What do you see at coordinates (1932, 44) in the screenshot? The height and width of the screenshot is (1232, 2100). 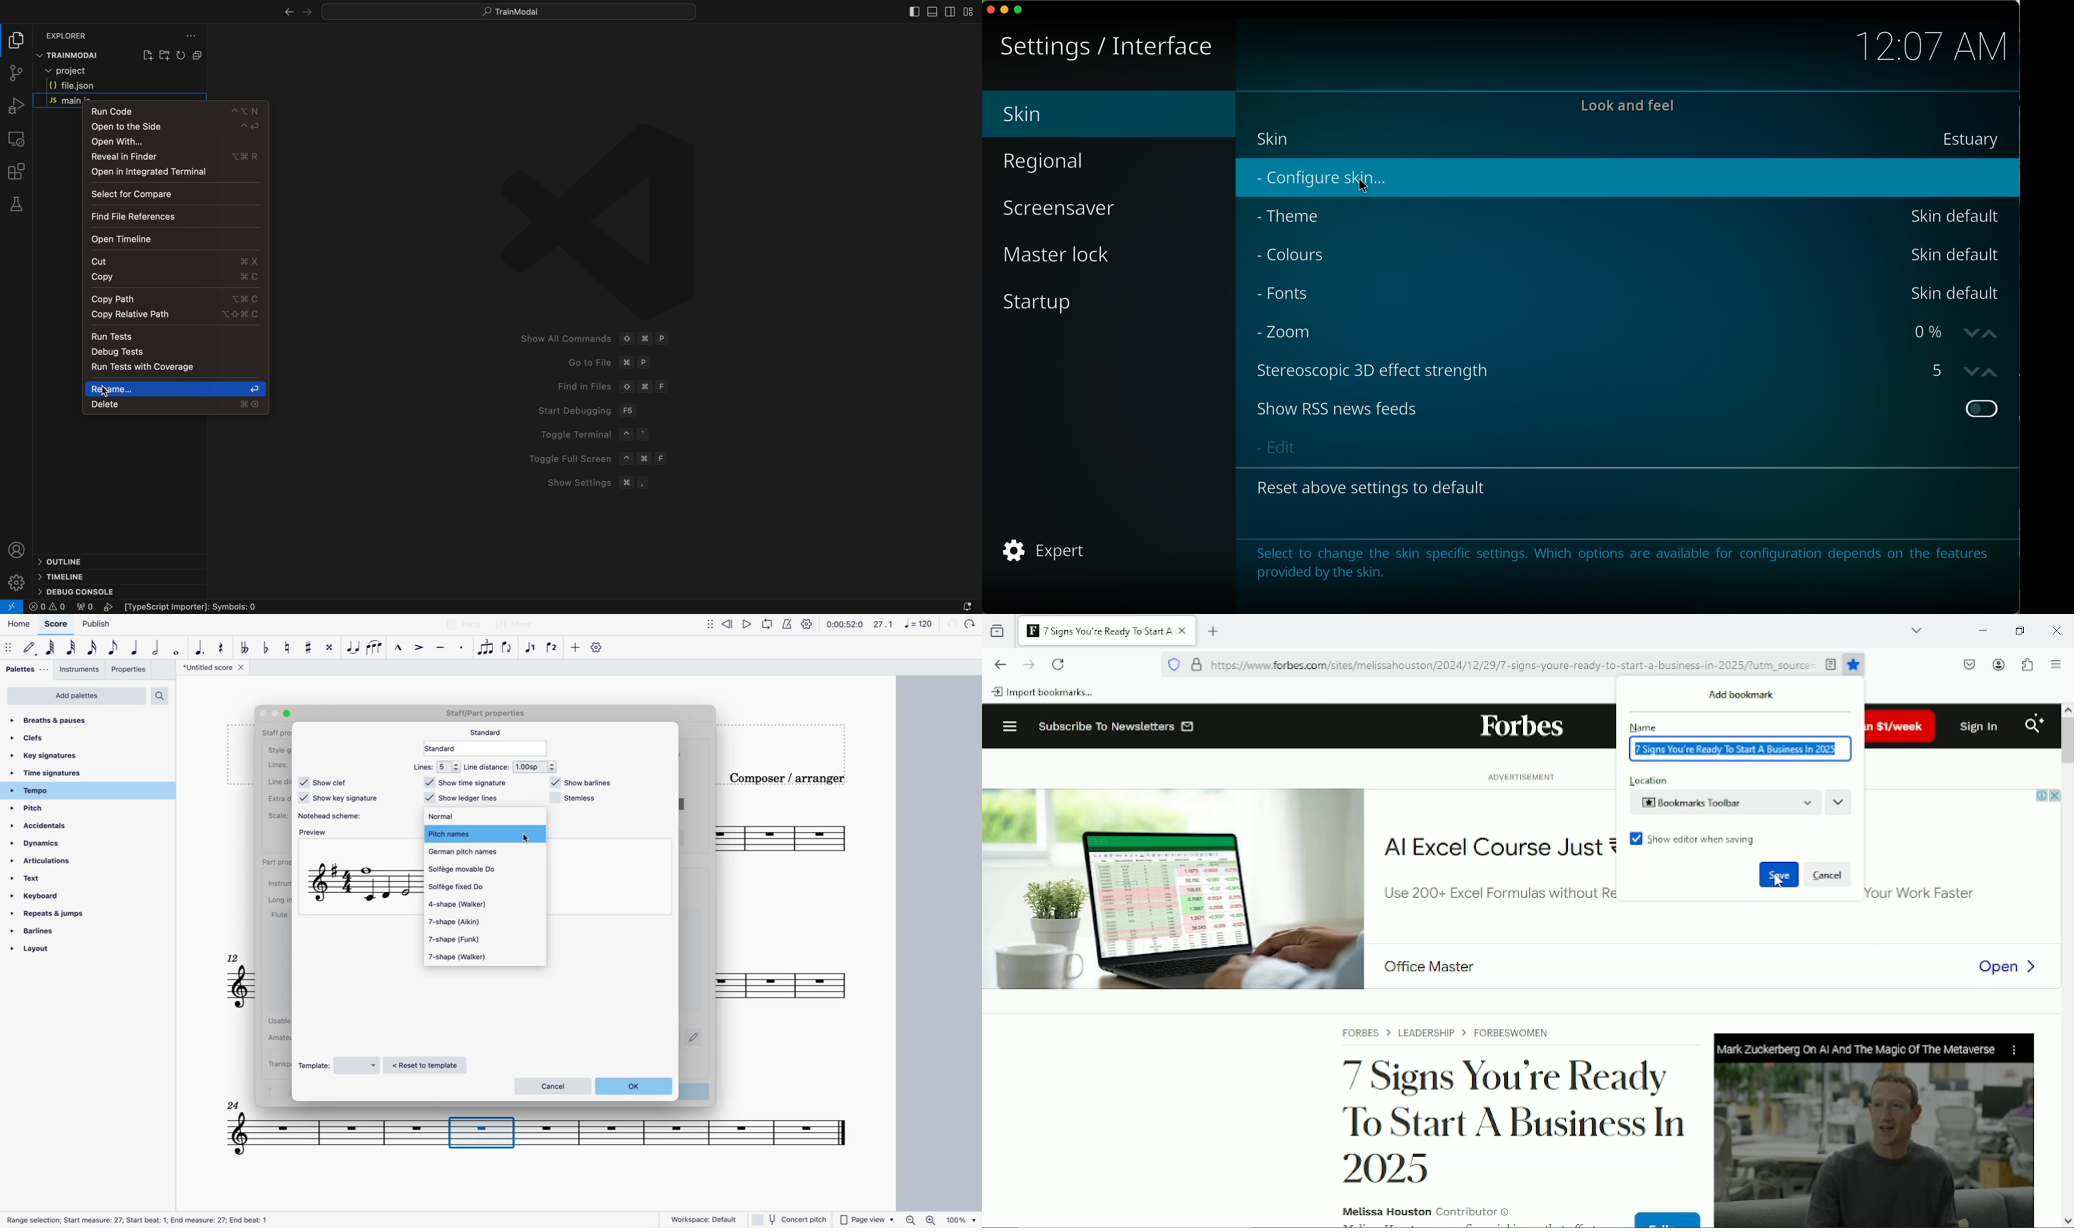 I see `12:07 AM` at bounding box center [1932, 44].